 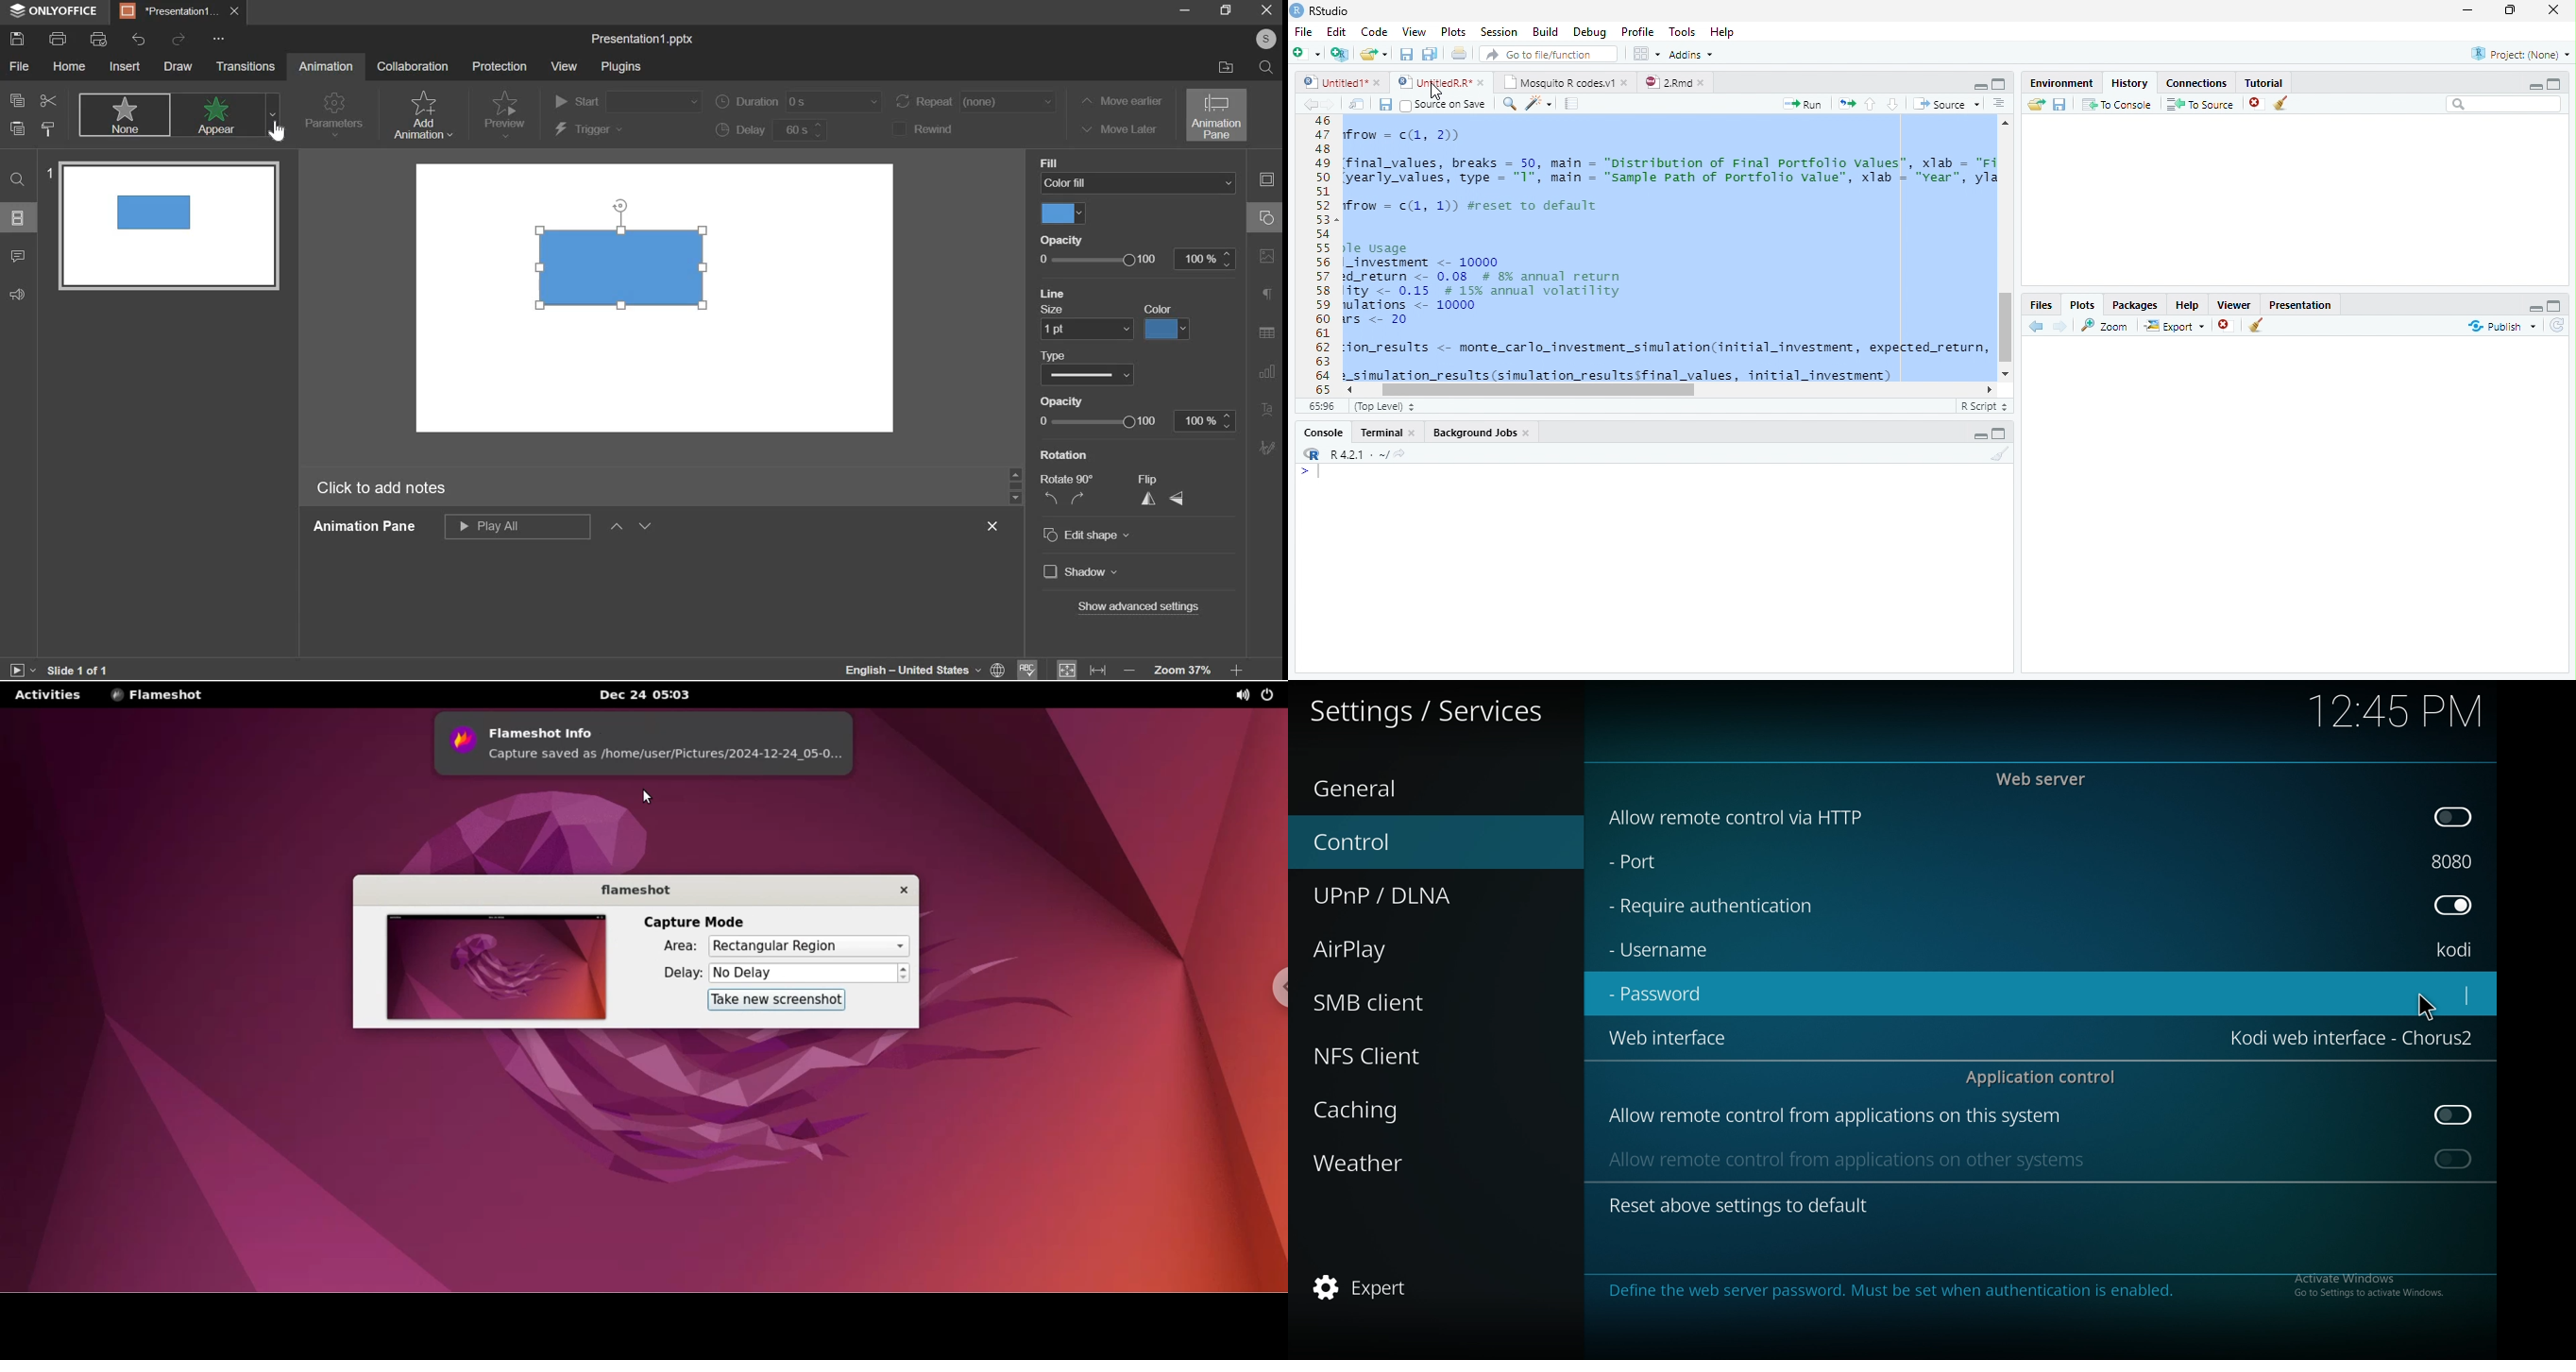 What do you see at coordinates (2187, 304) in the screenshot?
I see `Help` at bounding box center [2187, 304].